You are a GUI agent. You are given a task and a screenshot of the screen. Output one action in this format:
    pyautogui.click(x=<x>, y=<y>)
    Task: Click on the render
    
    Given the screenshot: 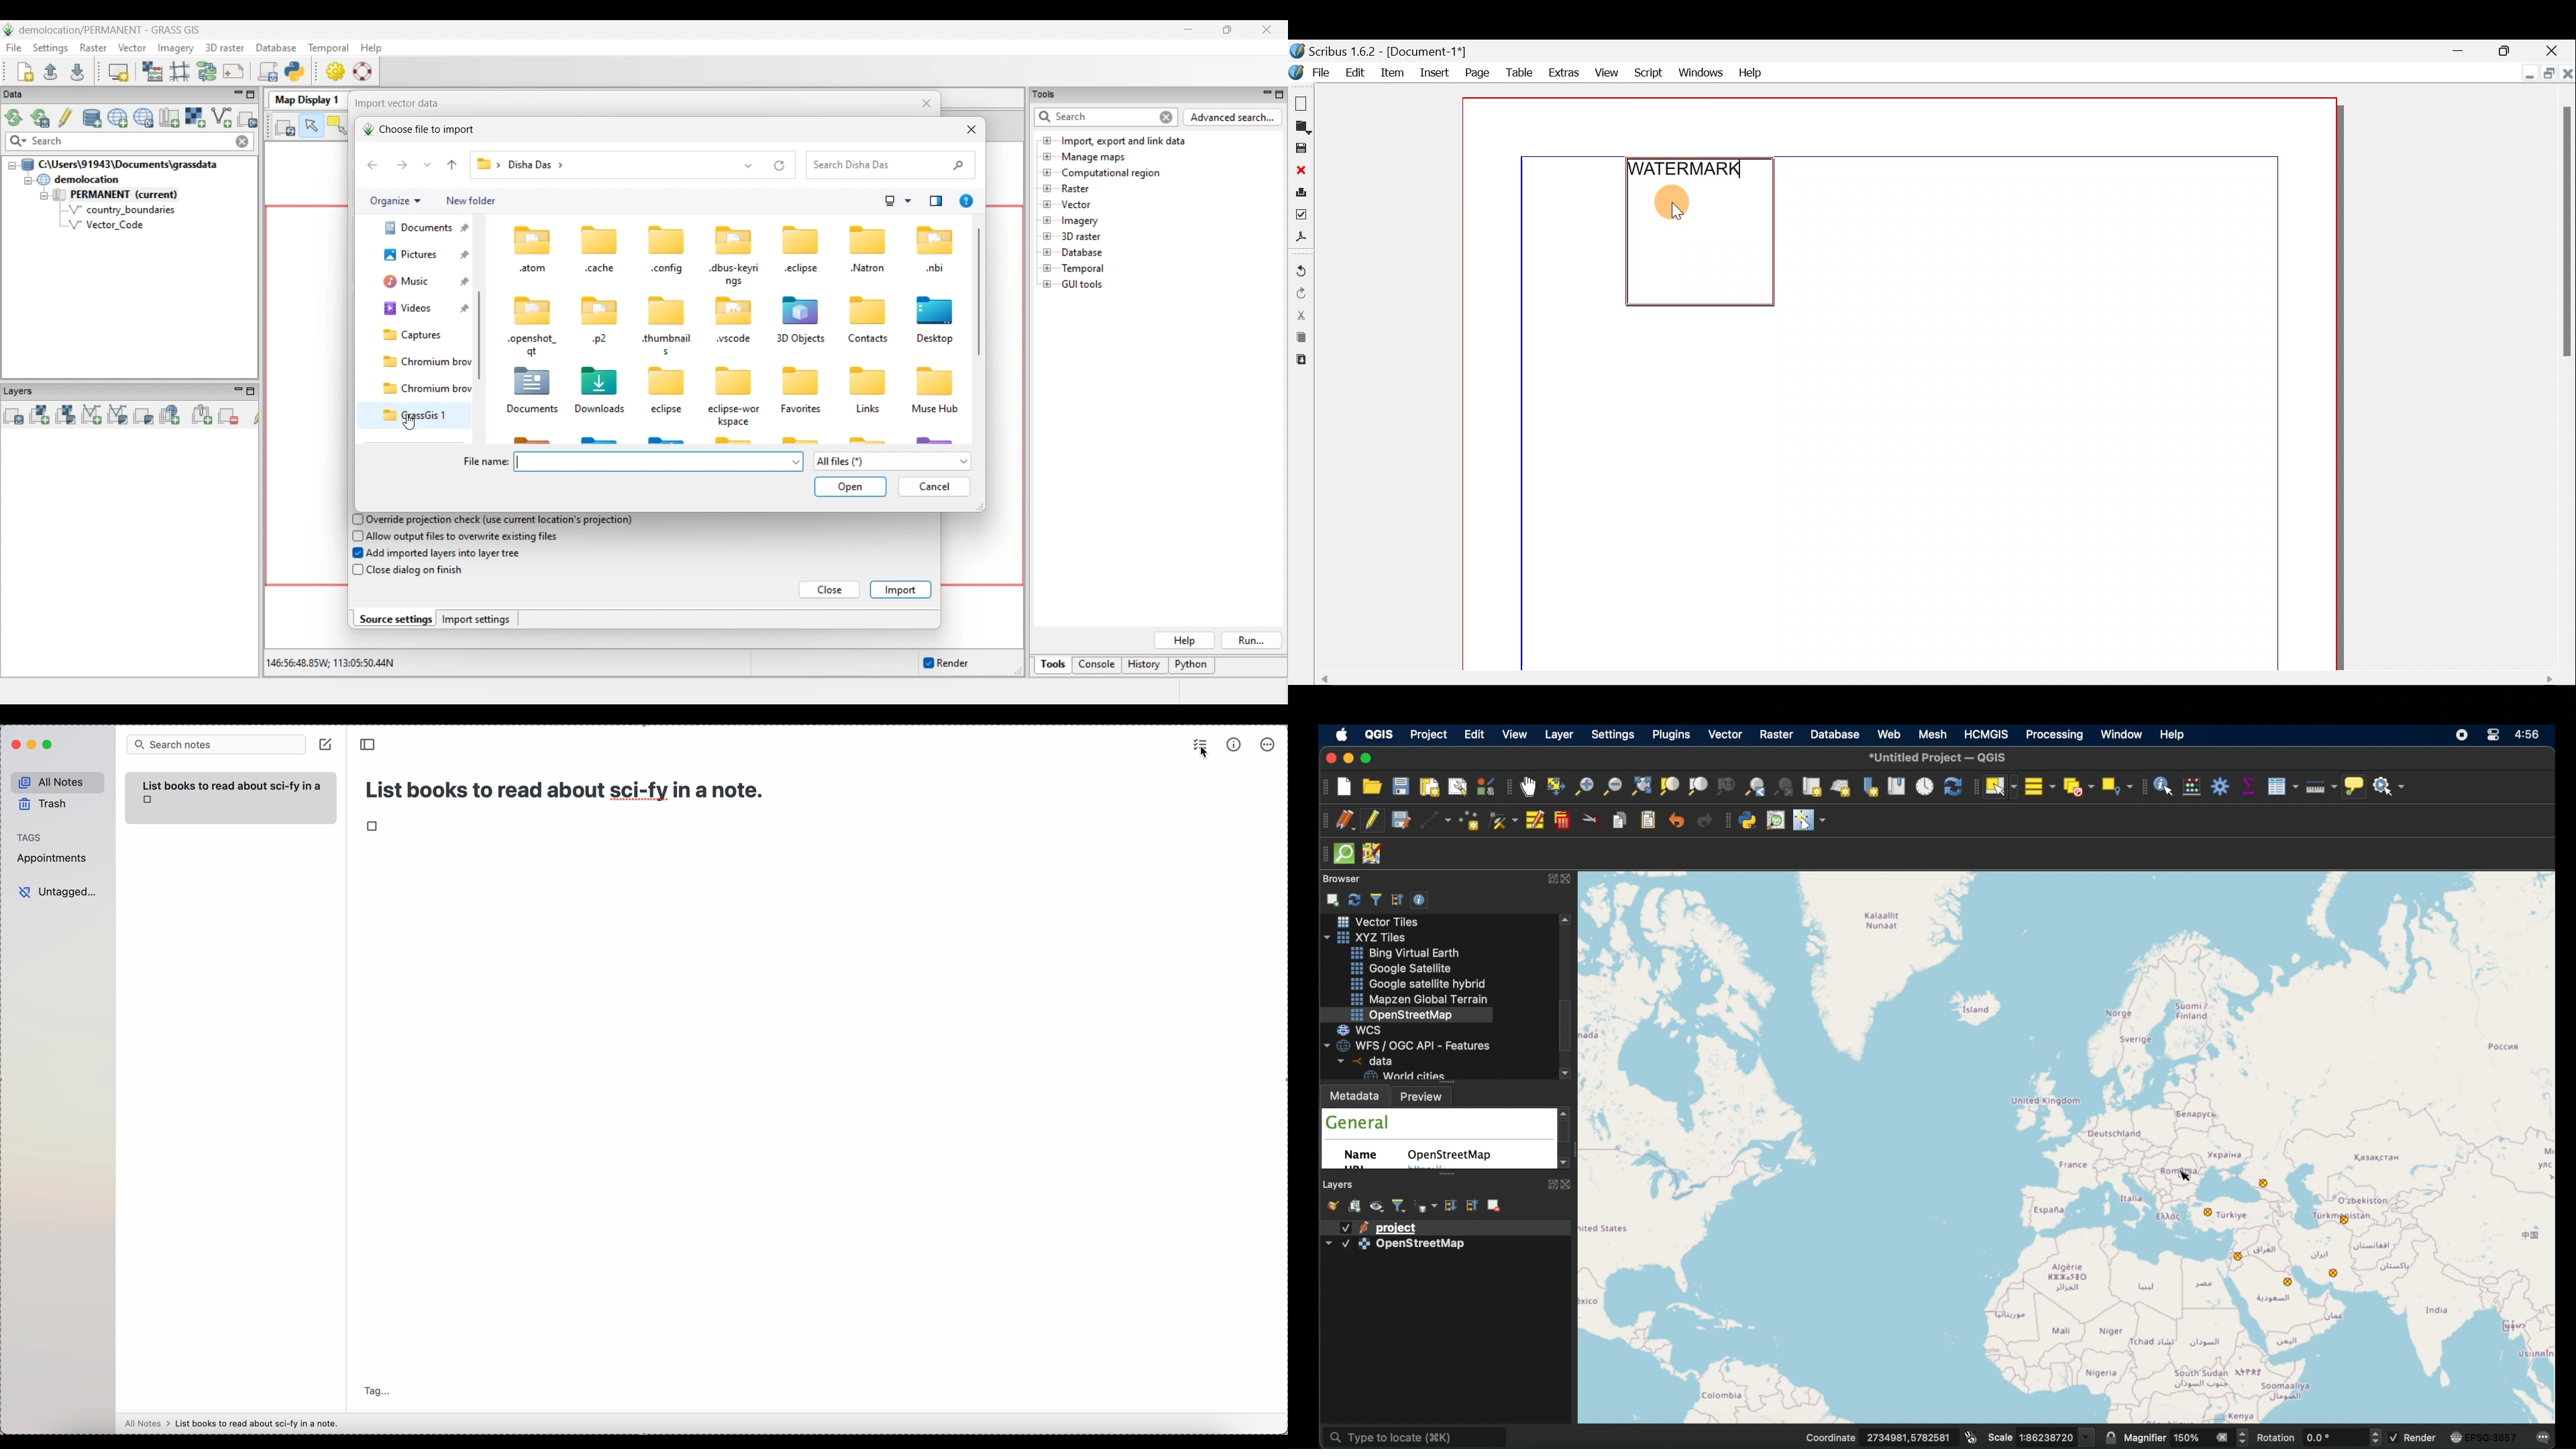 What is the action you would take?
    pyautogui.click(x=2422, y=1437)
    